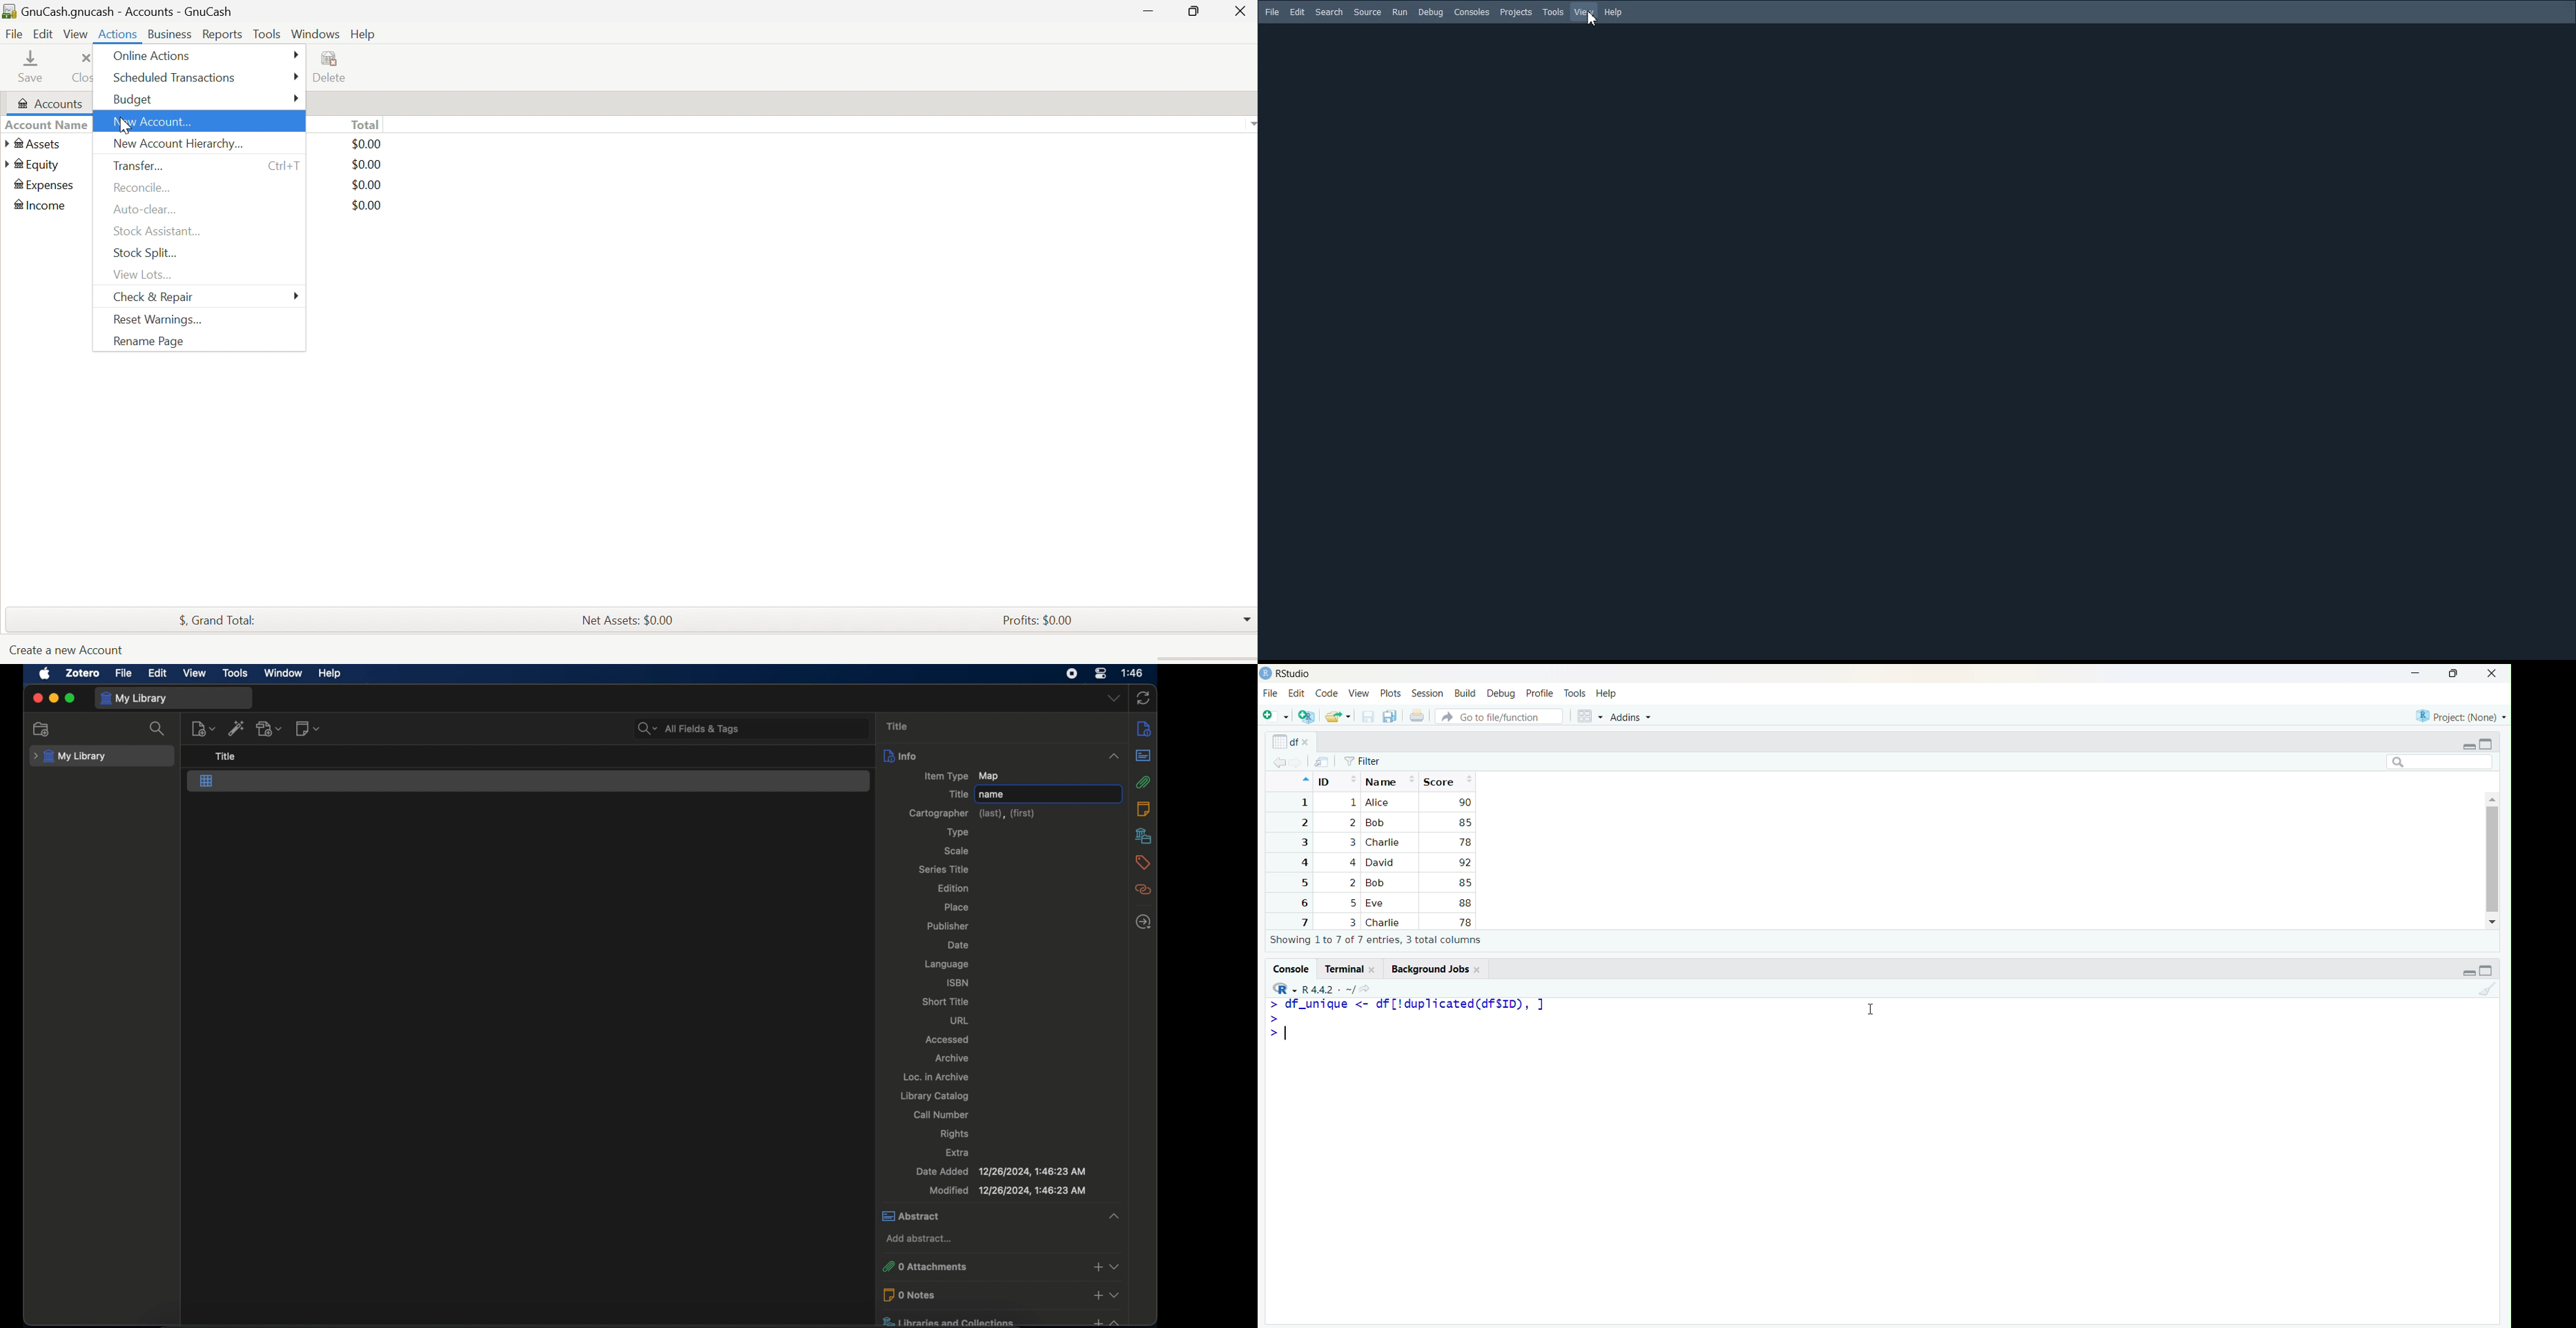  What do you see at coordinates (954, 888) in the screenshot?
I see `edition` at bounding box center [954, 888].